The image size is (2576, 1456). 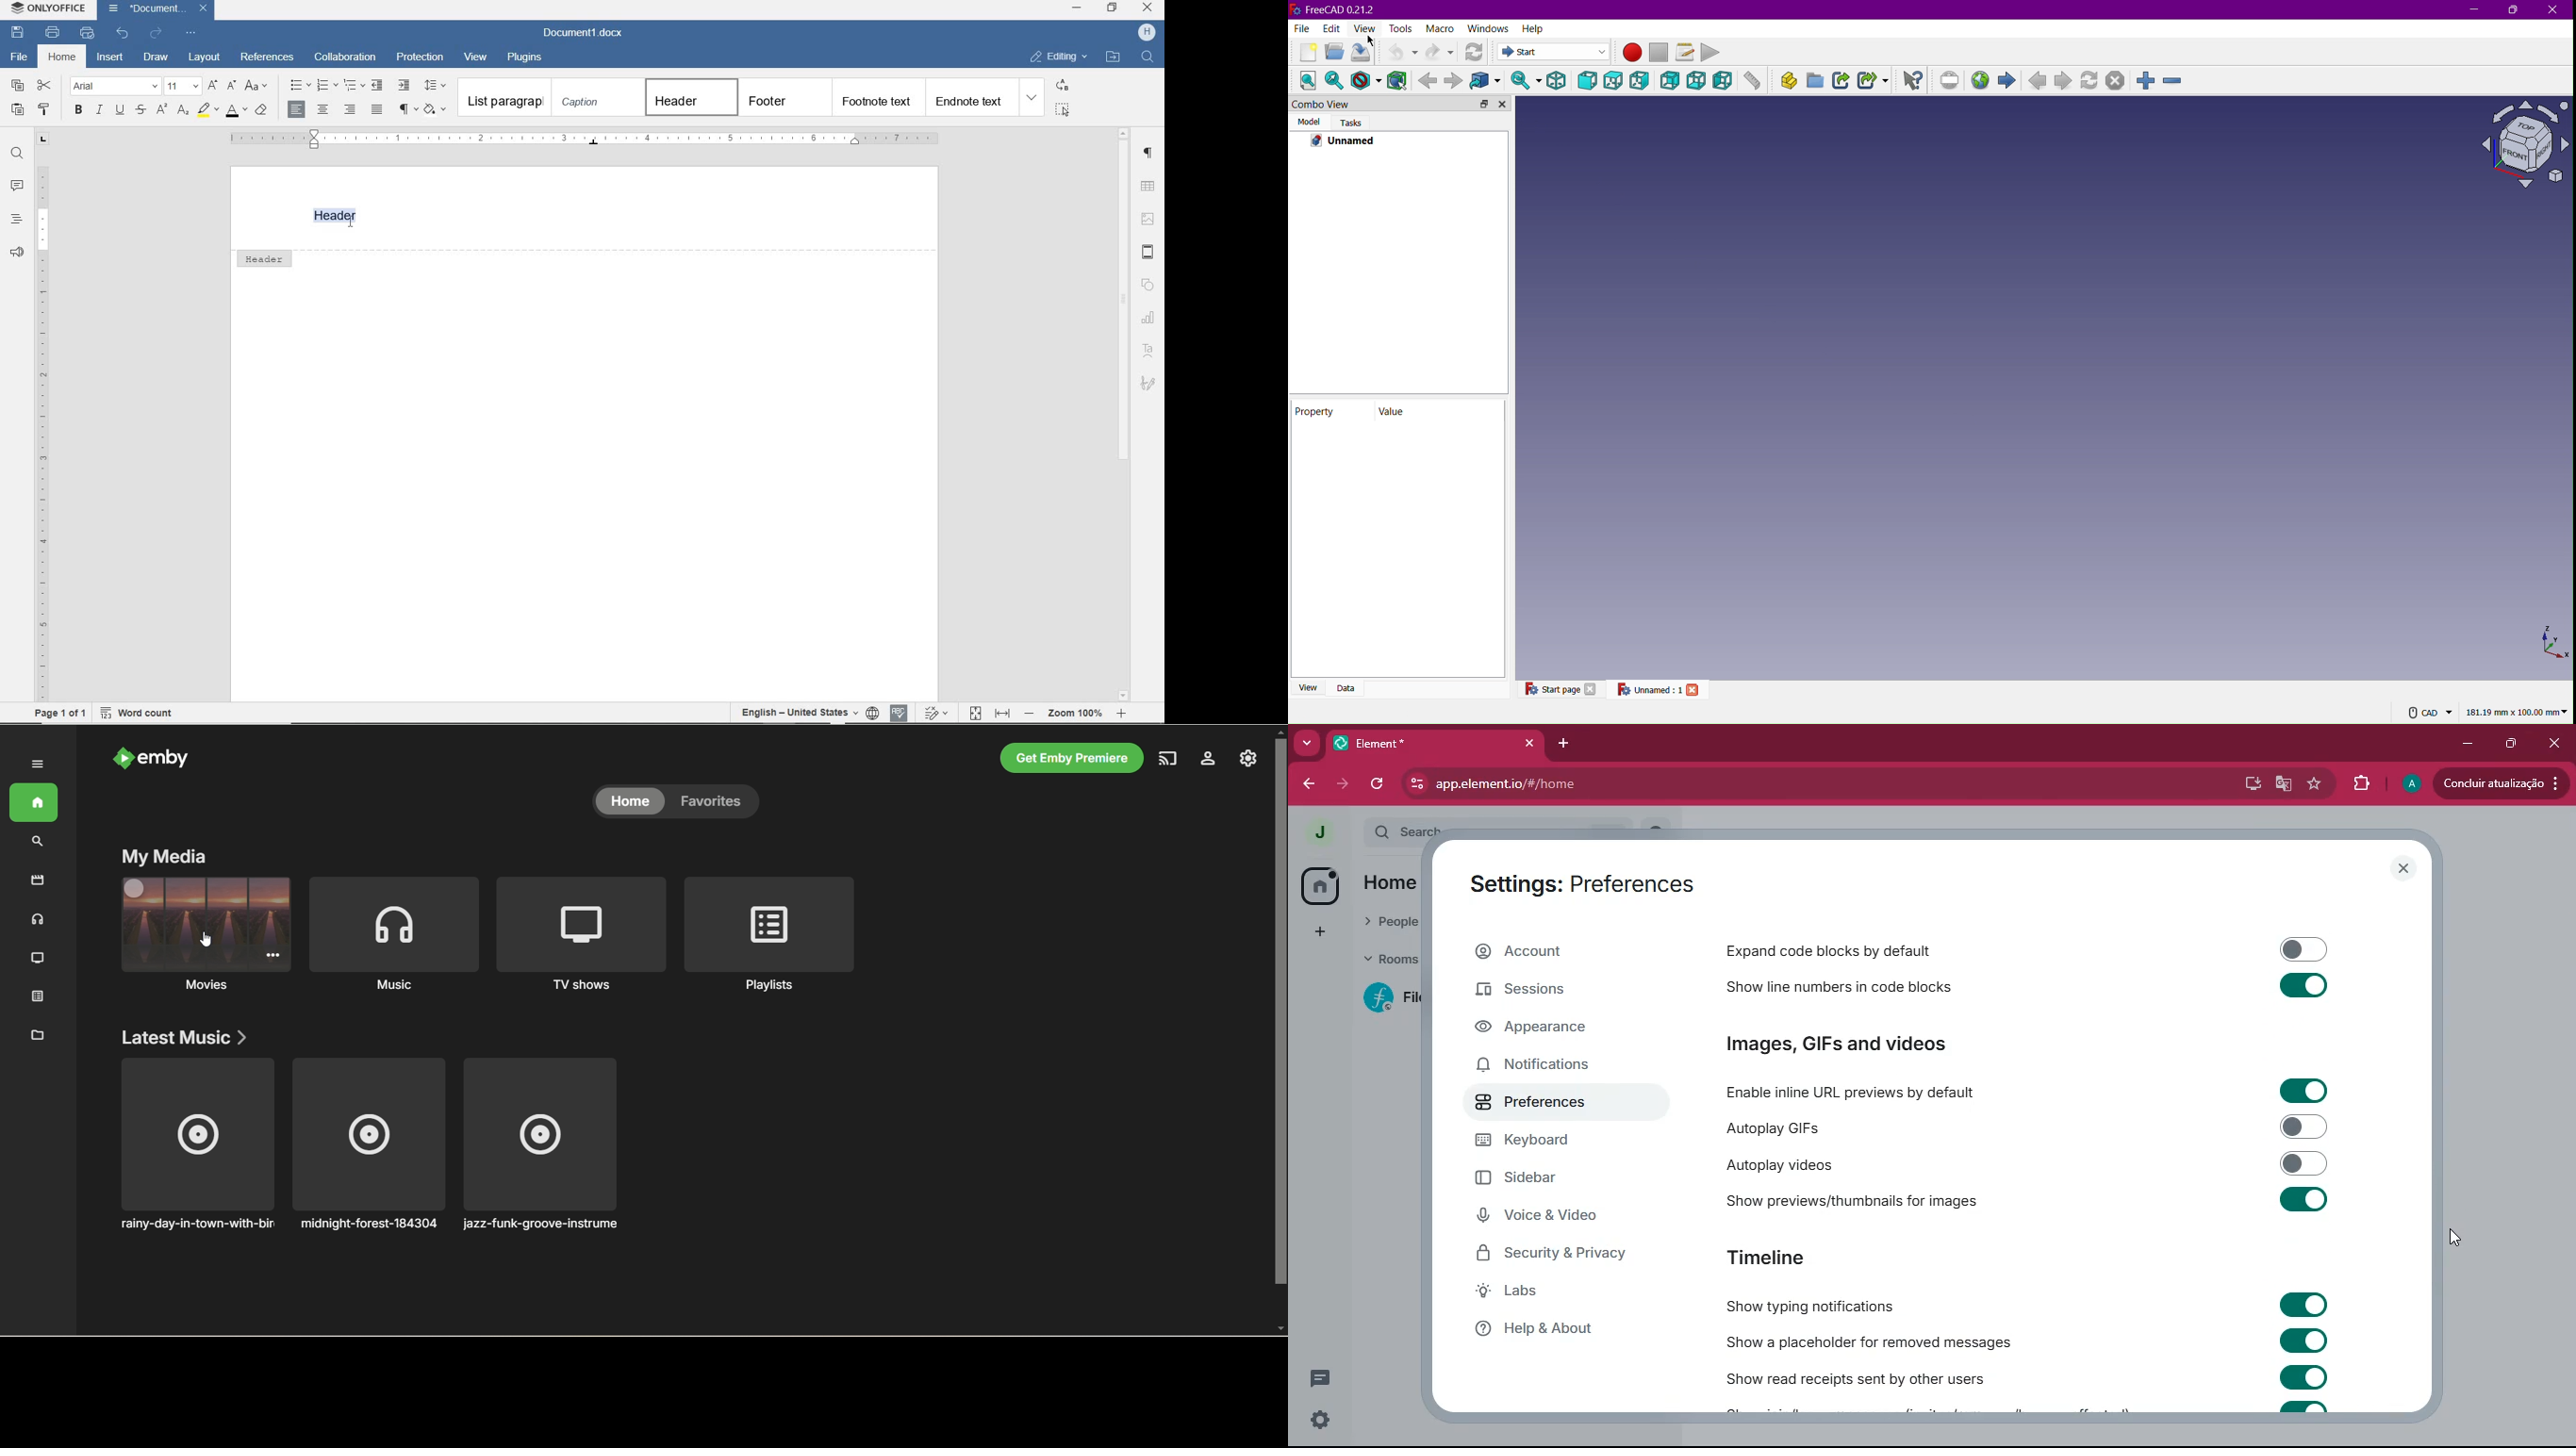 What do you see at coordinates (971, 101) in the screenshot?
I see `Heading4` at bounding box center [971, 101].